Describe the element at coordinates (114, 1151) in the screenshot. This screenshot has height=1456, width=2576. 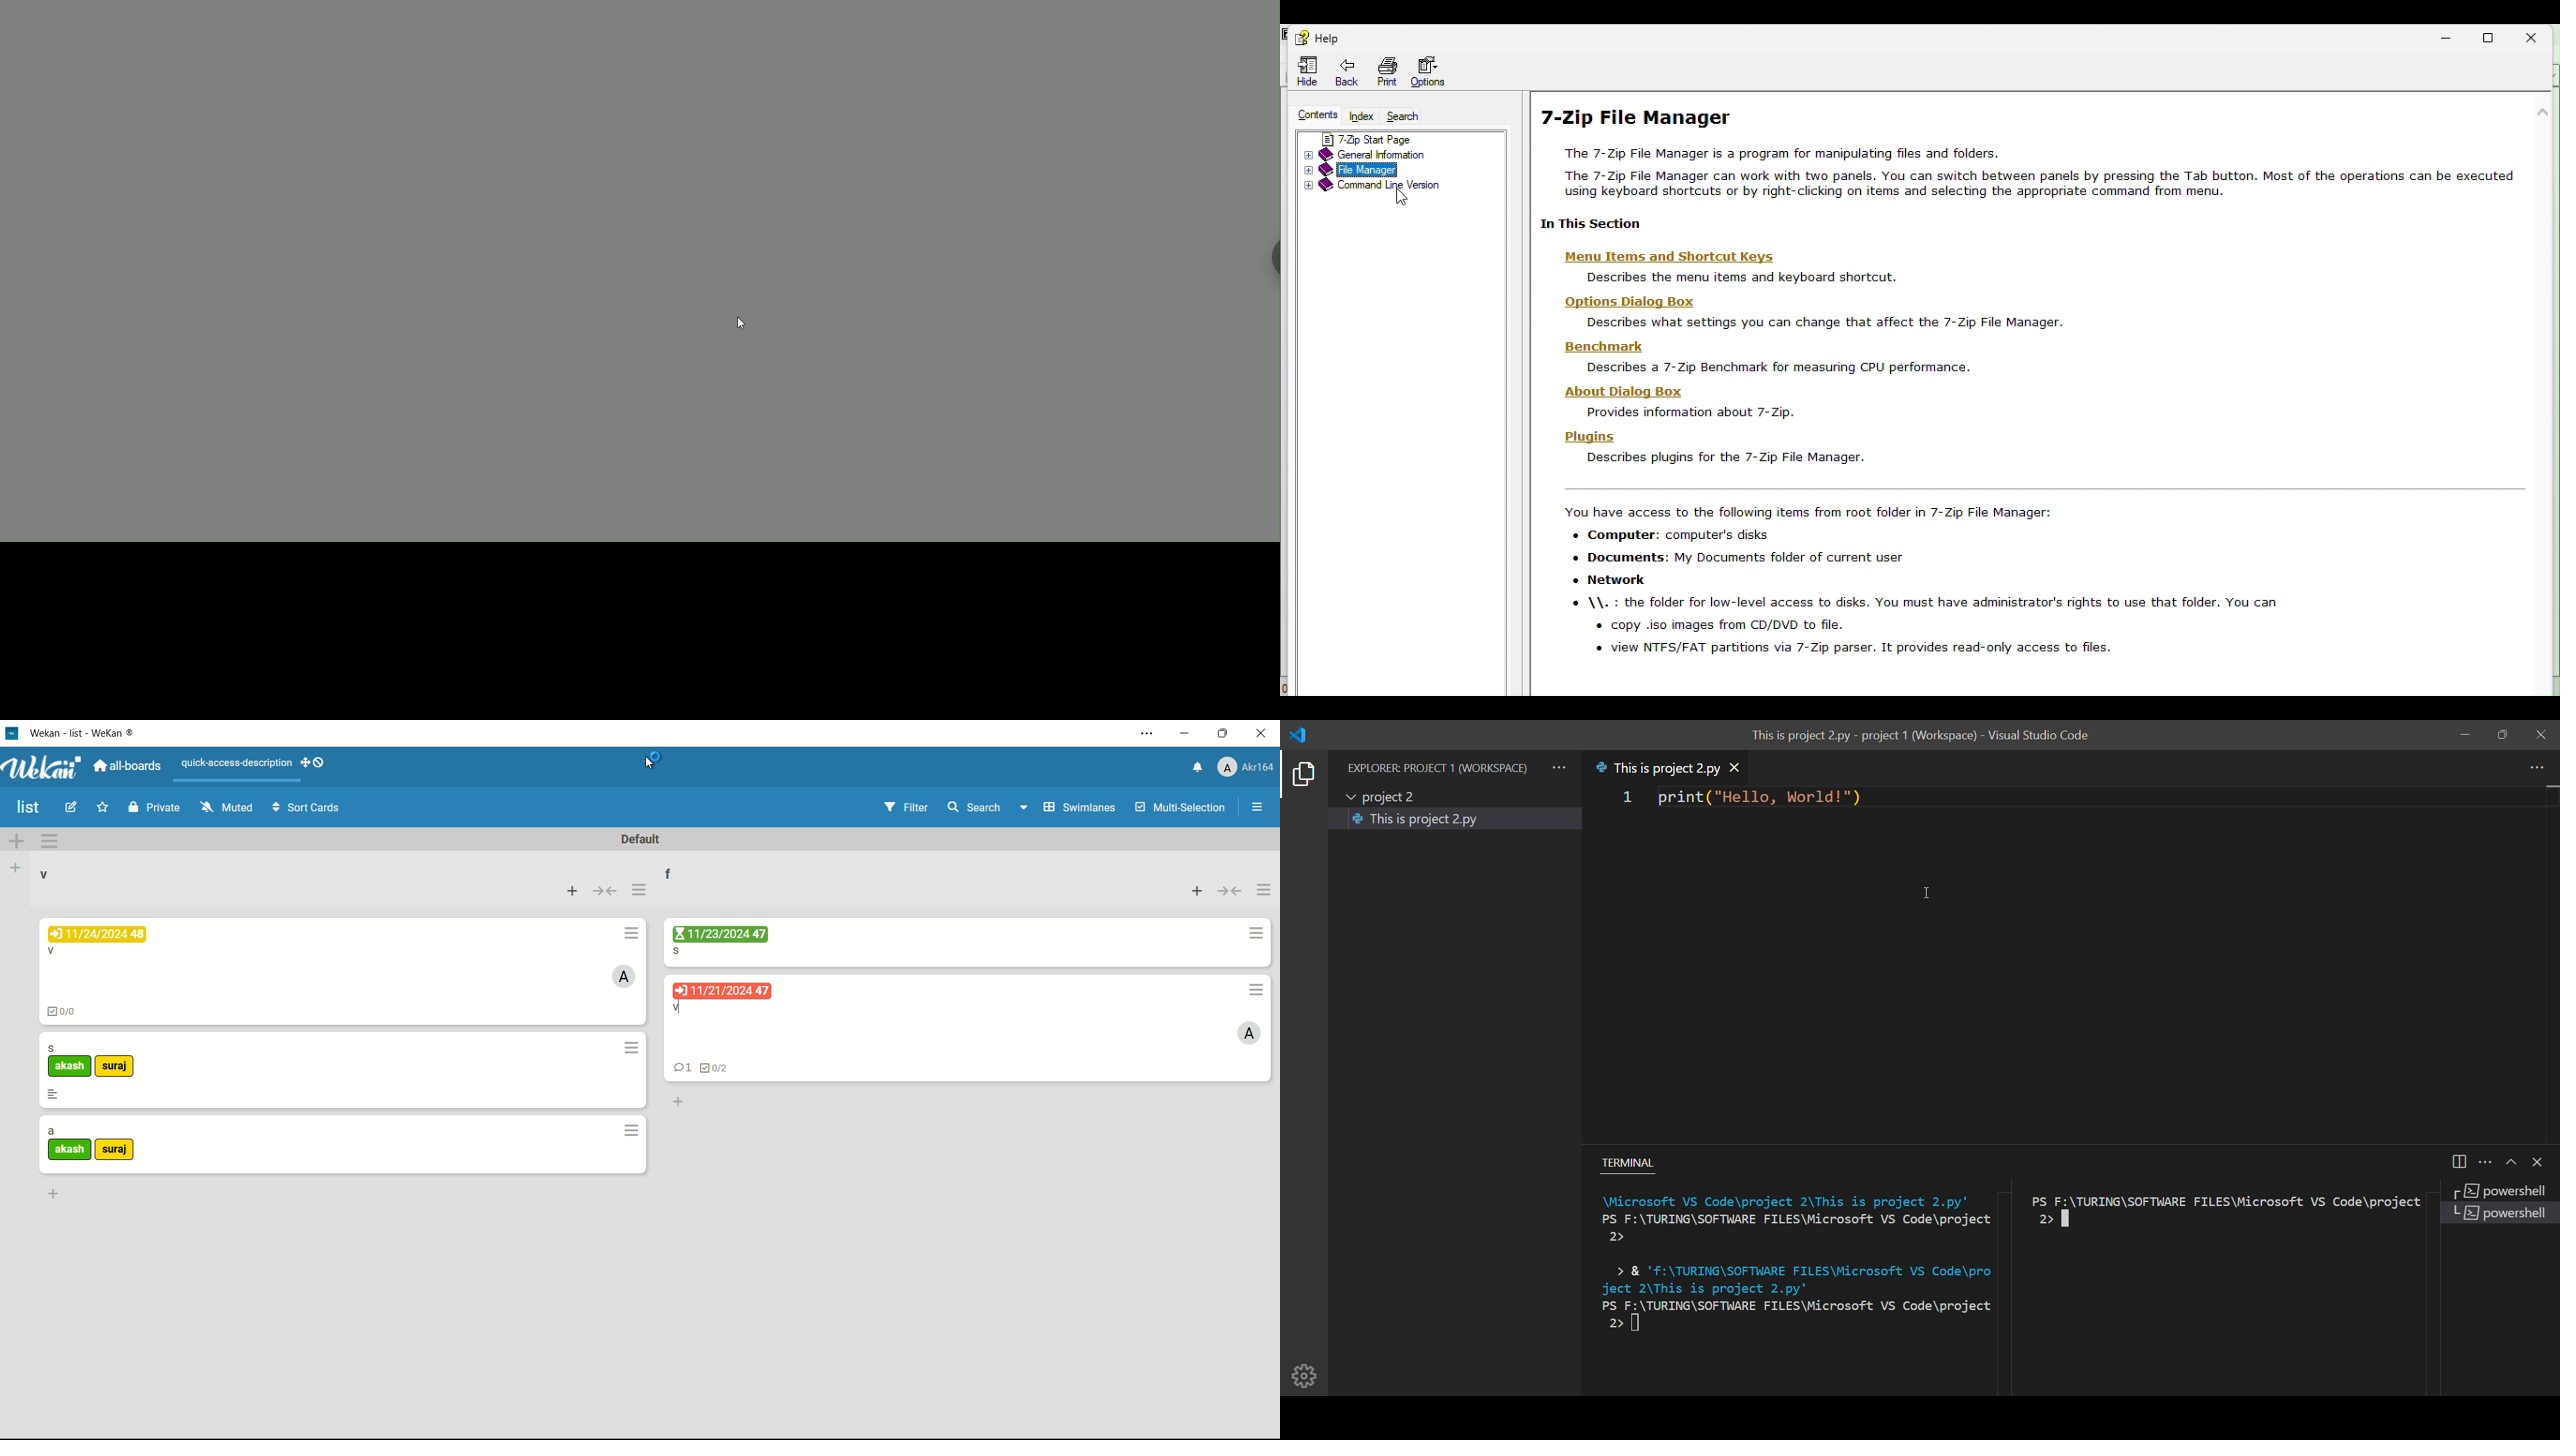
I see `label-2` at that location.